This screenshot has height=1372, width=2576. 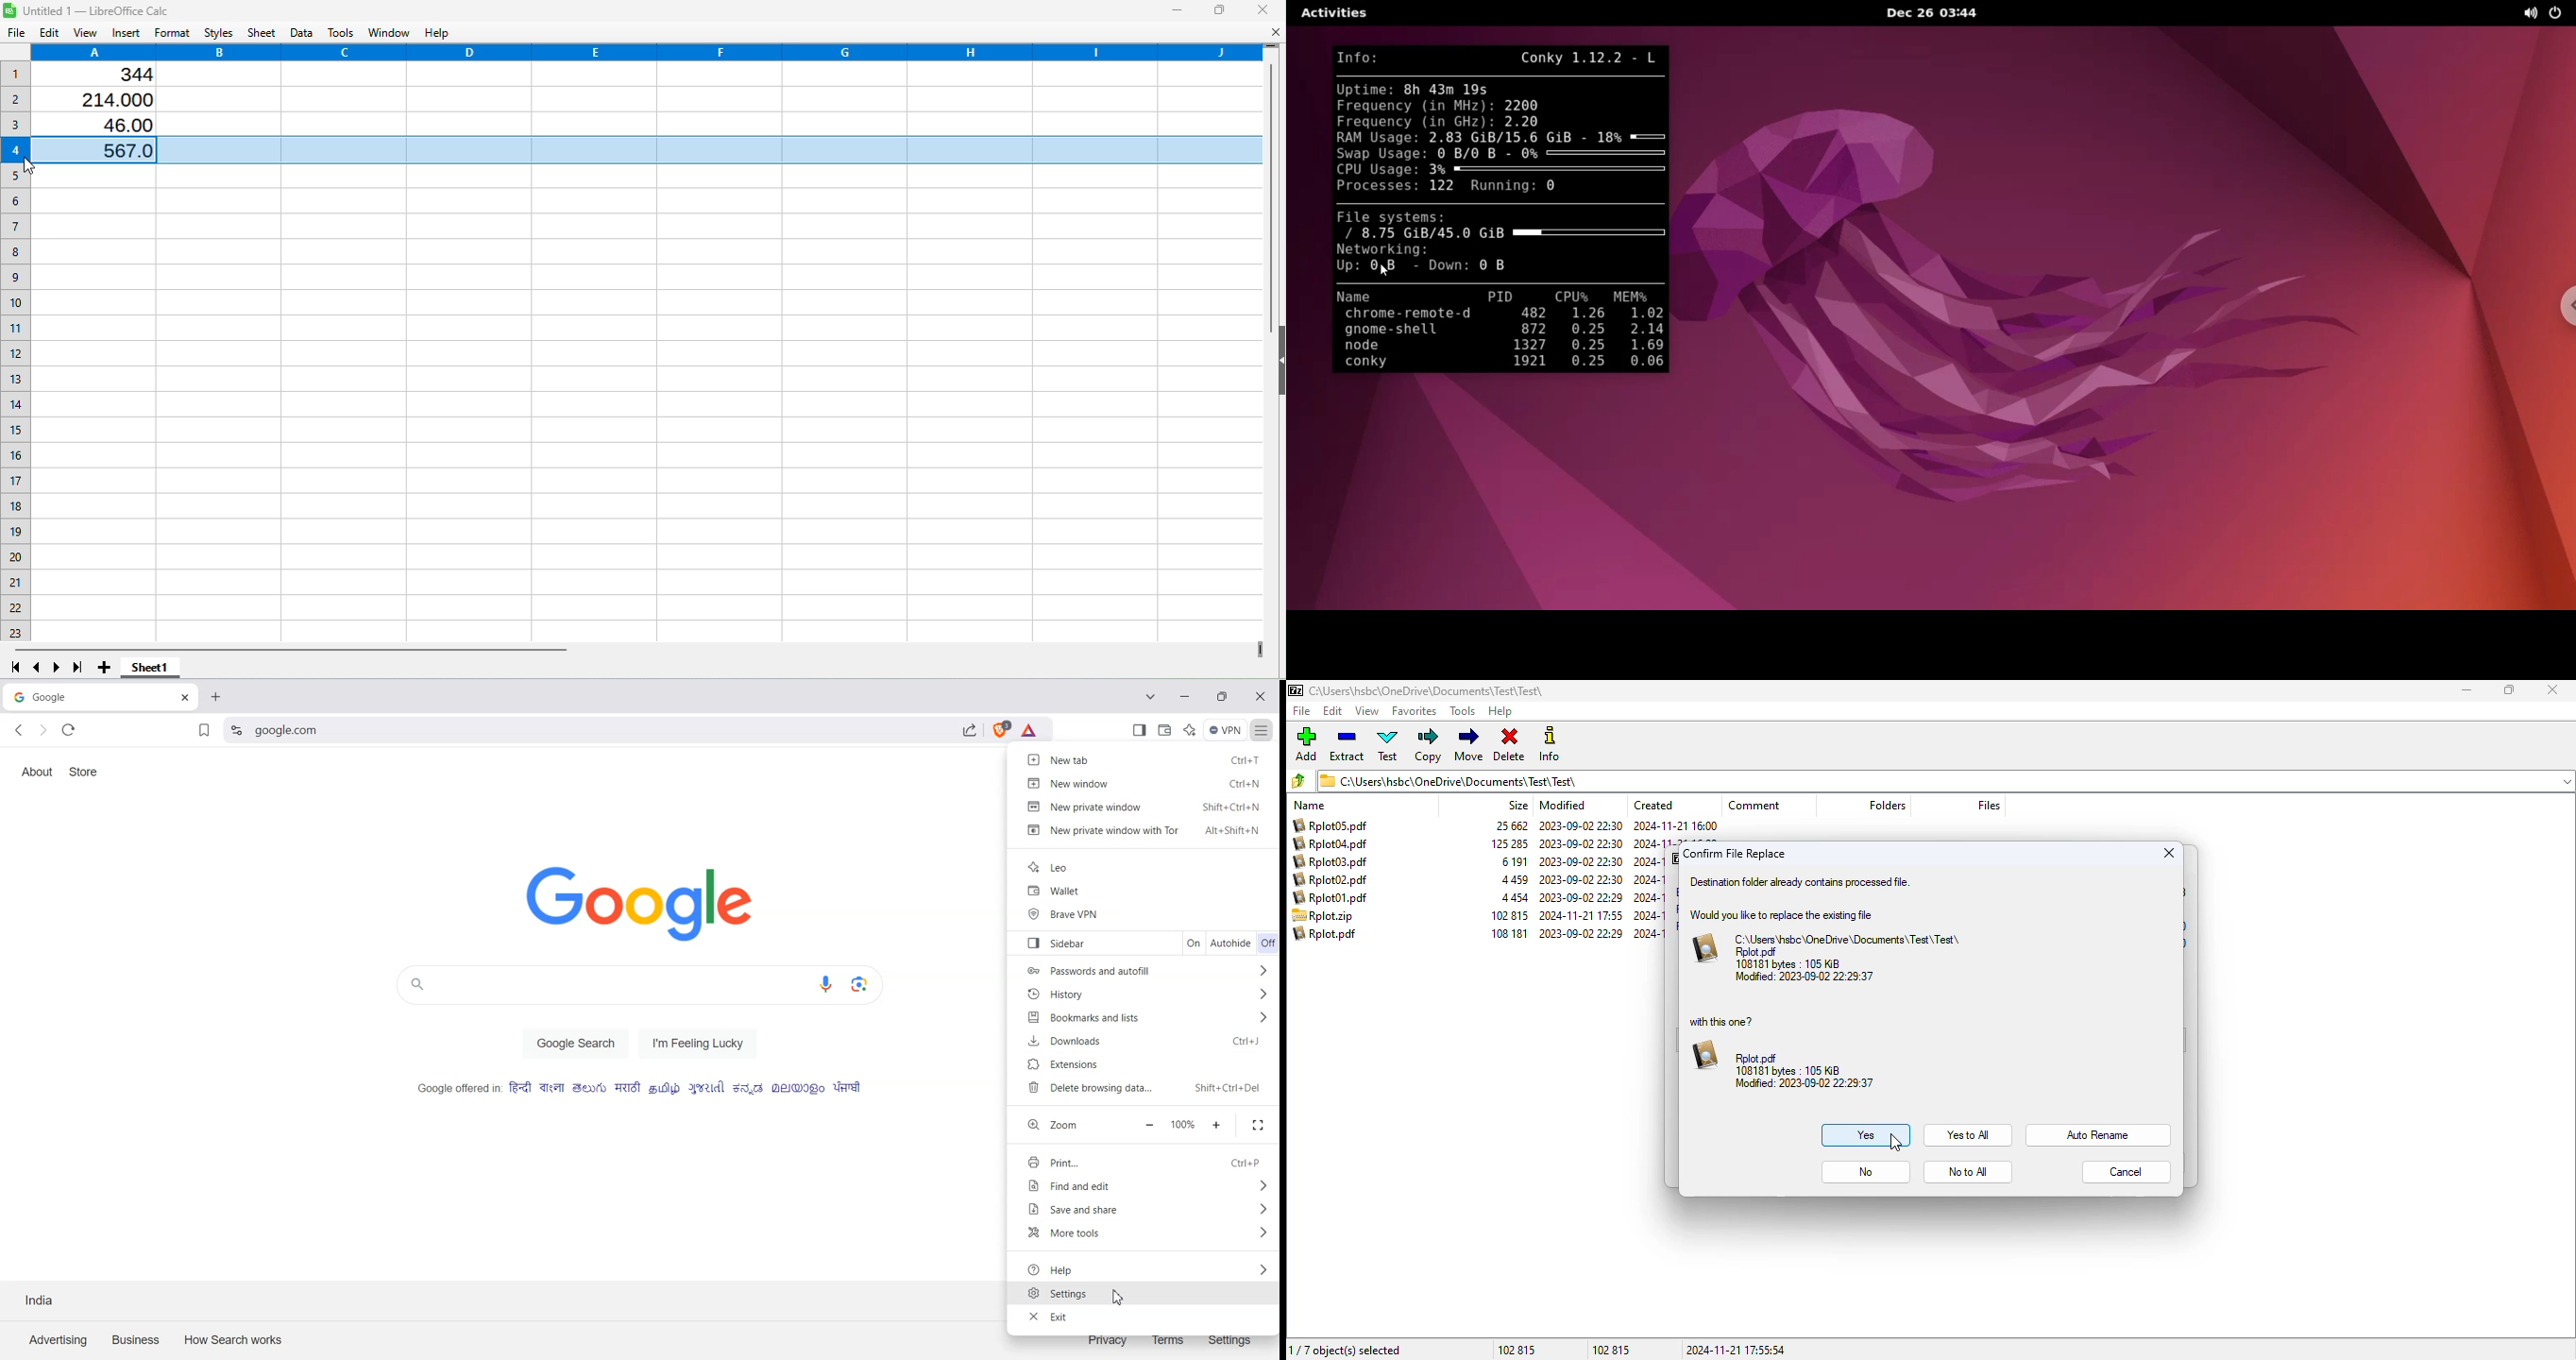 I want to click on New private window, so click(x=1146, y=805).